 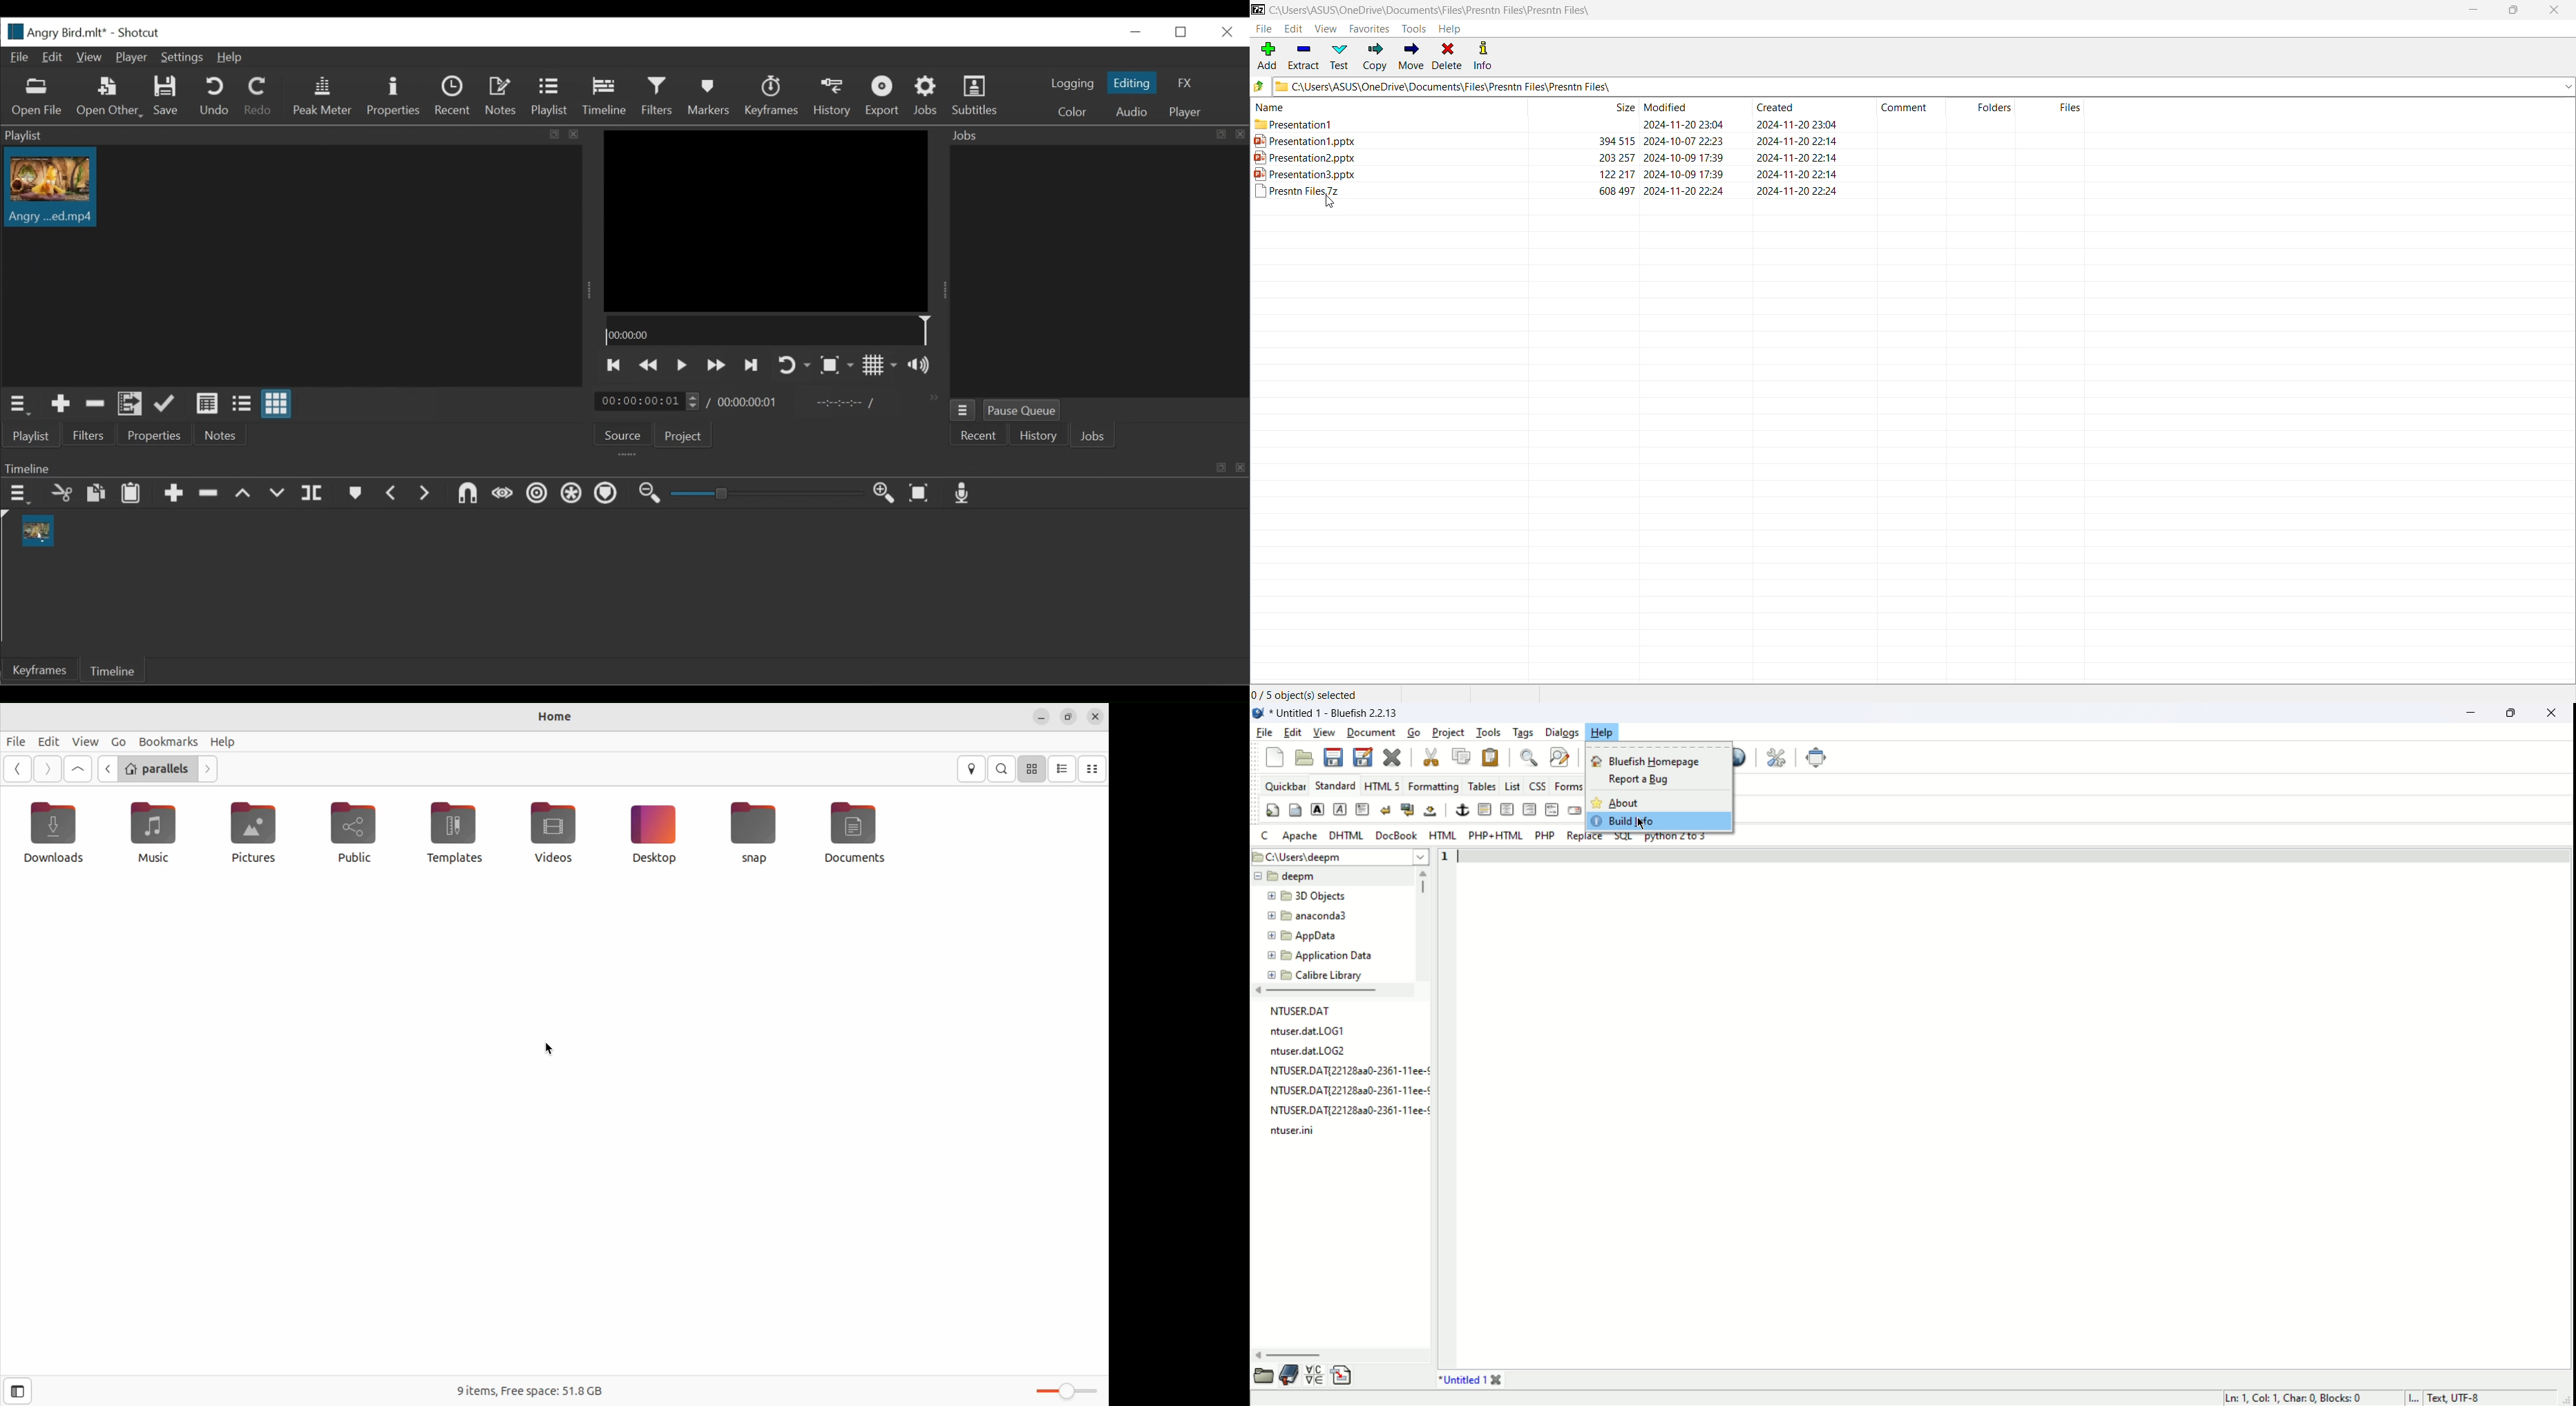 I want to click on Toggle player on looping, so click(x=796, y=366).